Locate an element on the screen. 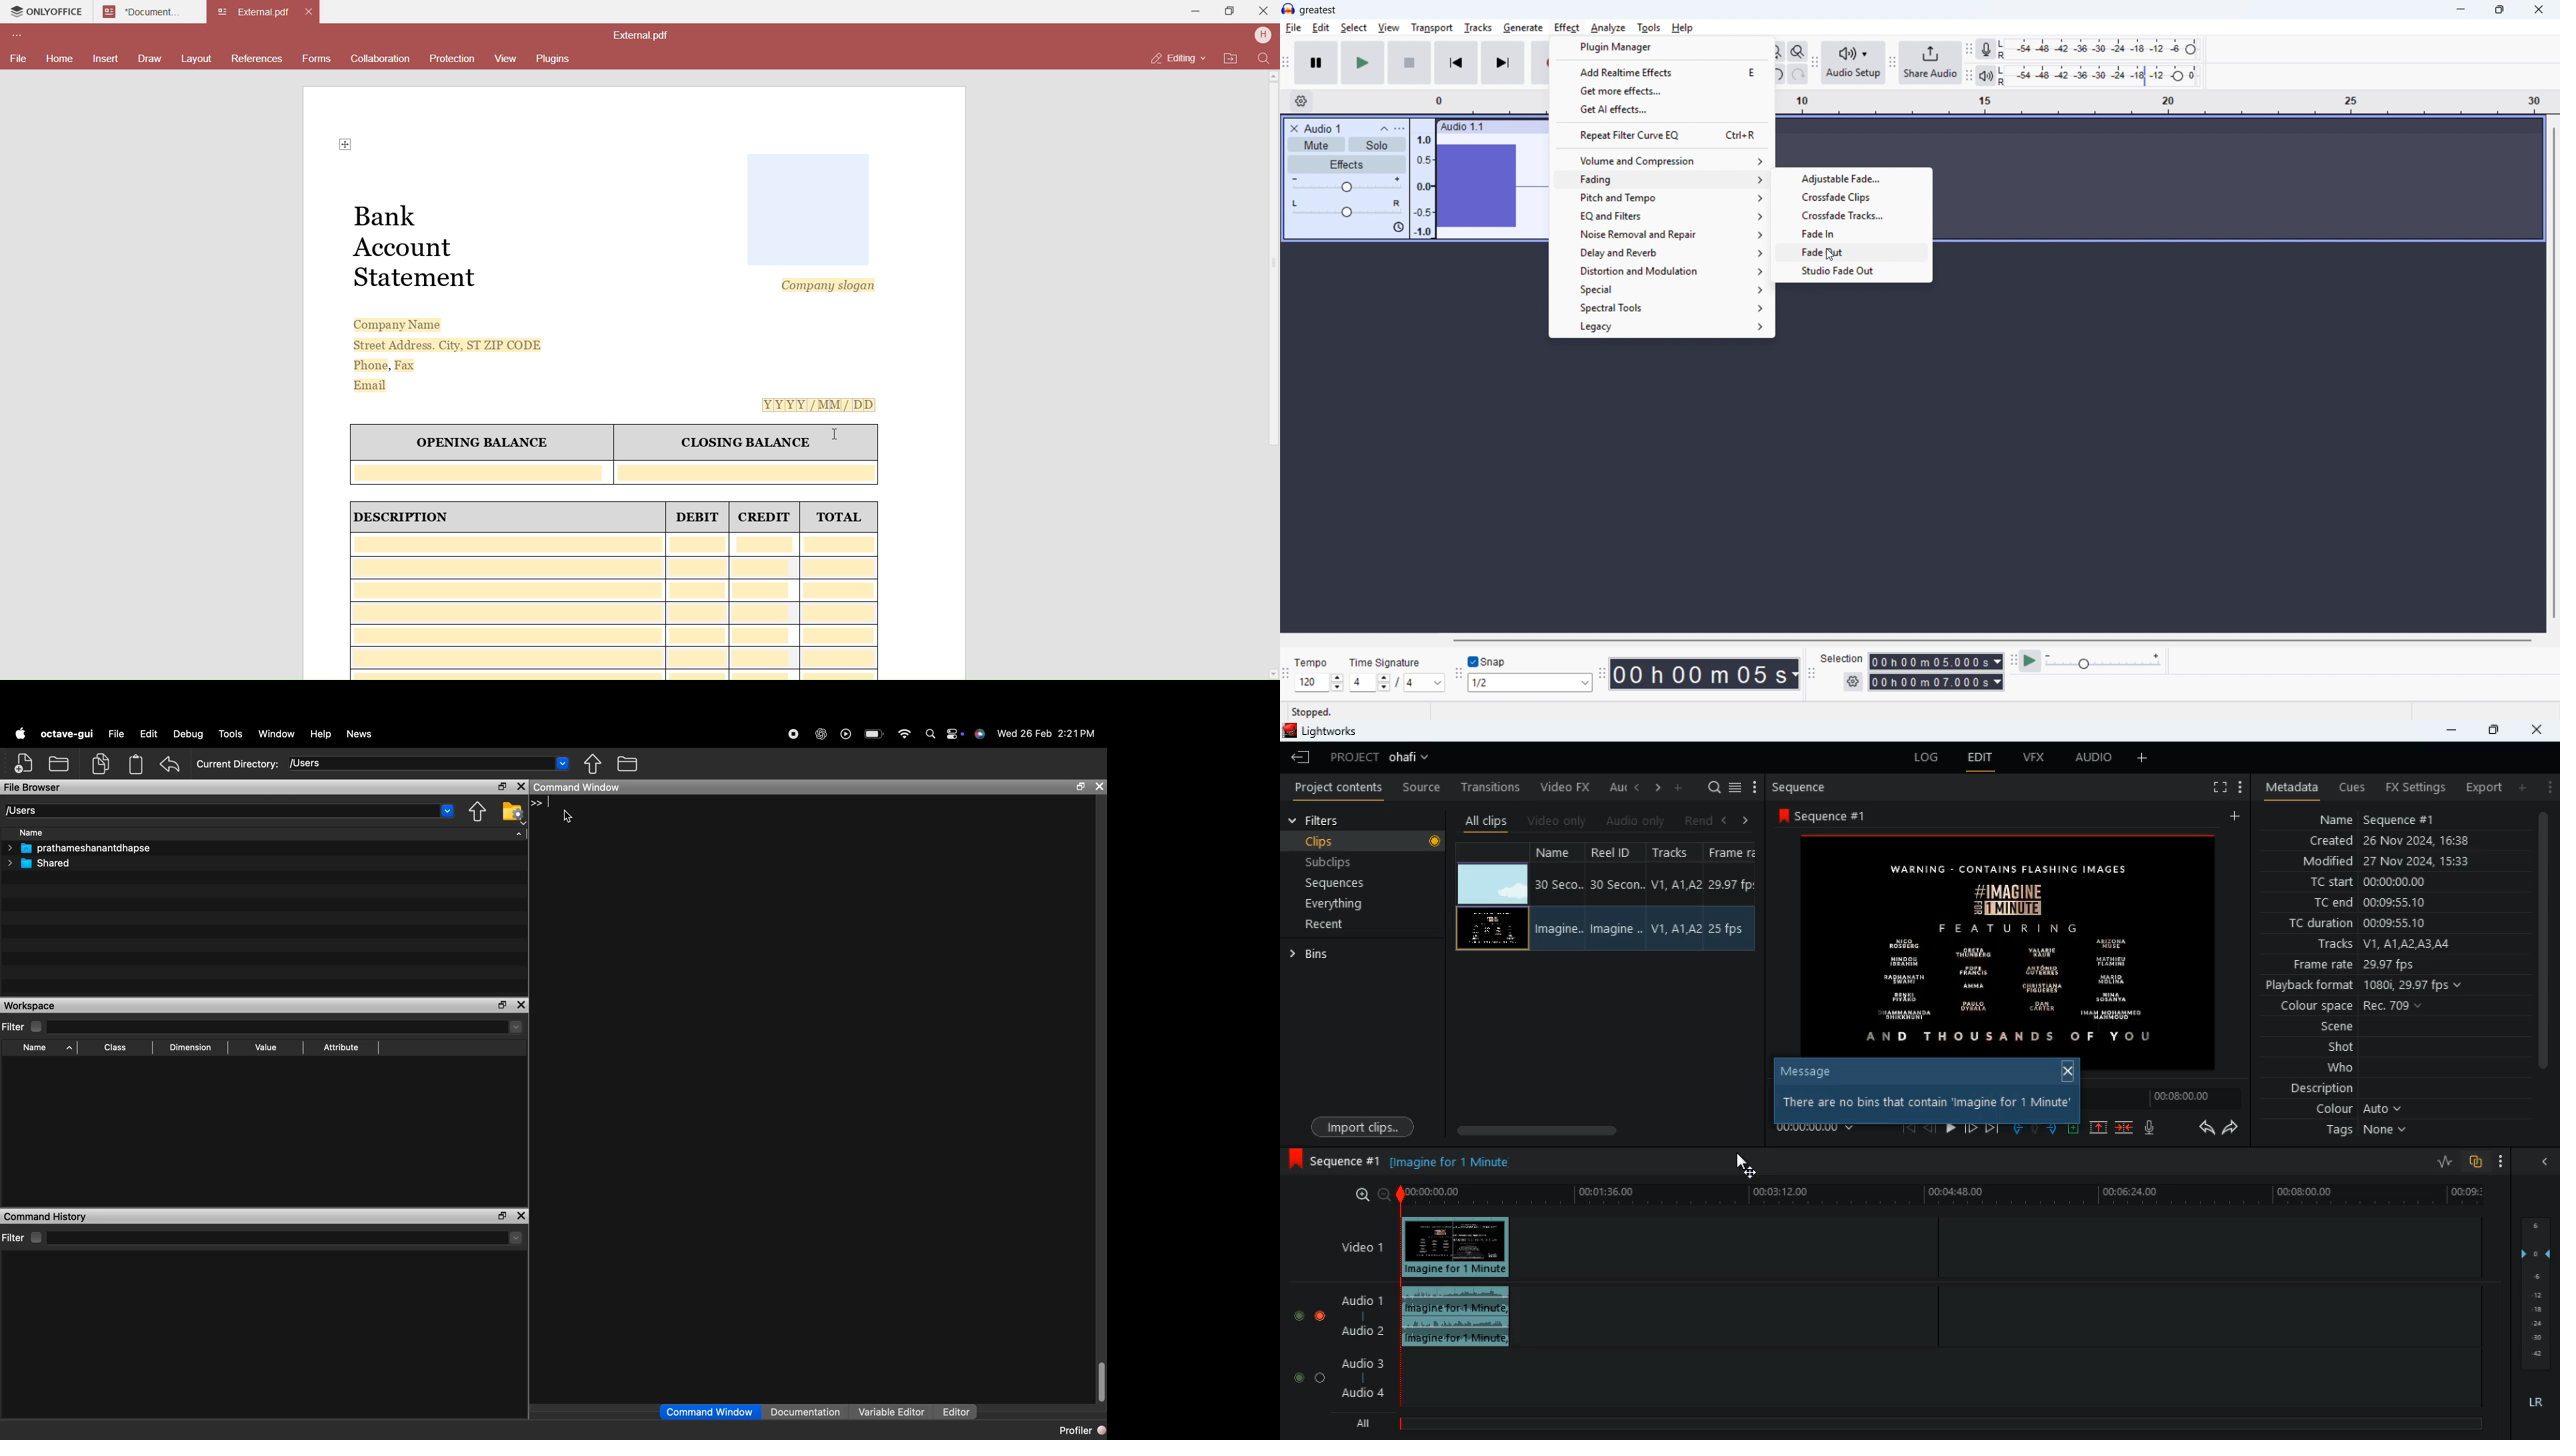 The height and width of the screenshot is (1456, 2576). project contents is located at coordinates (1343, 788).